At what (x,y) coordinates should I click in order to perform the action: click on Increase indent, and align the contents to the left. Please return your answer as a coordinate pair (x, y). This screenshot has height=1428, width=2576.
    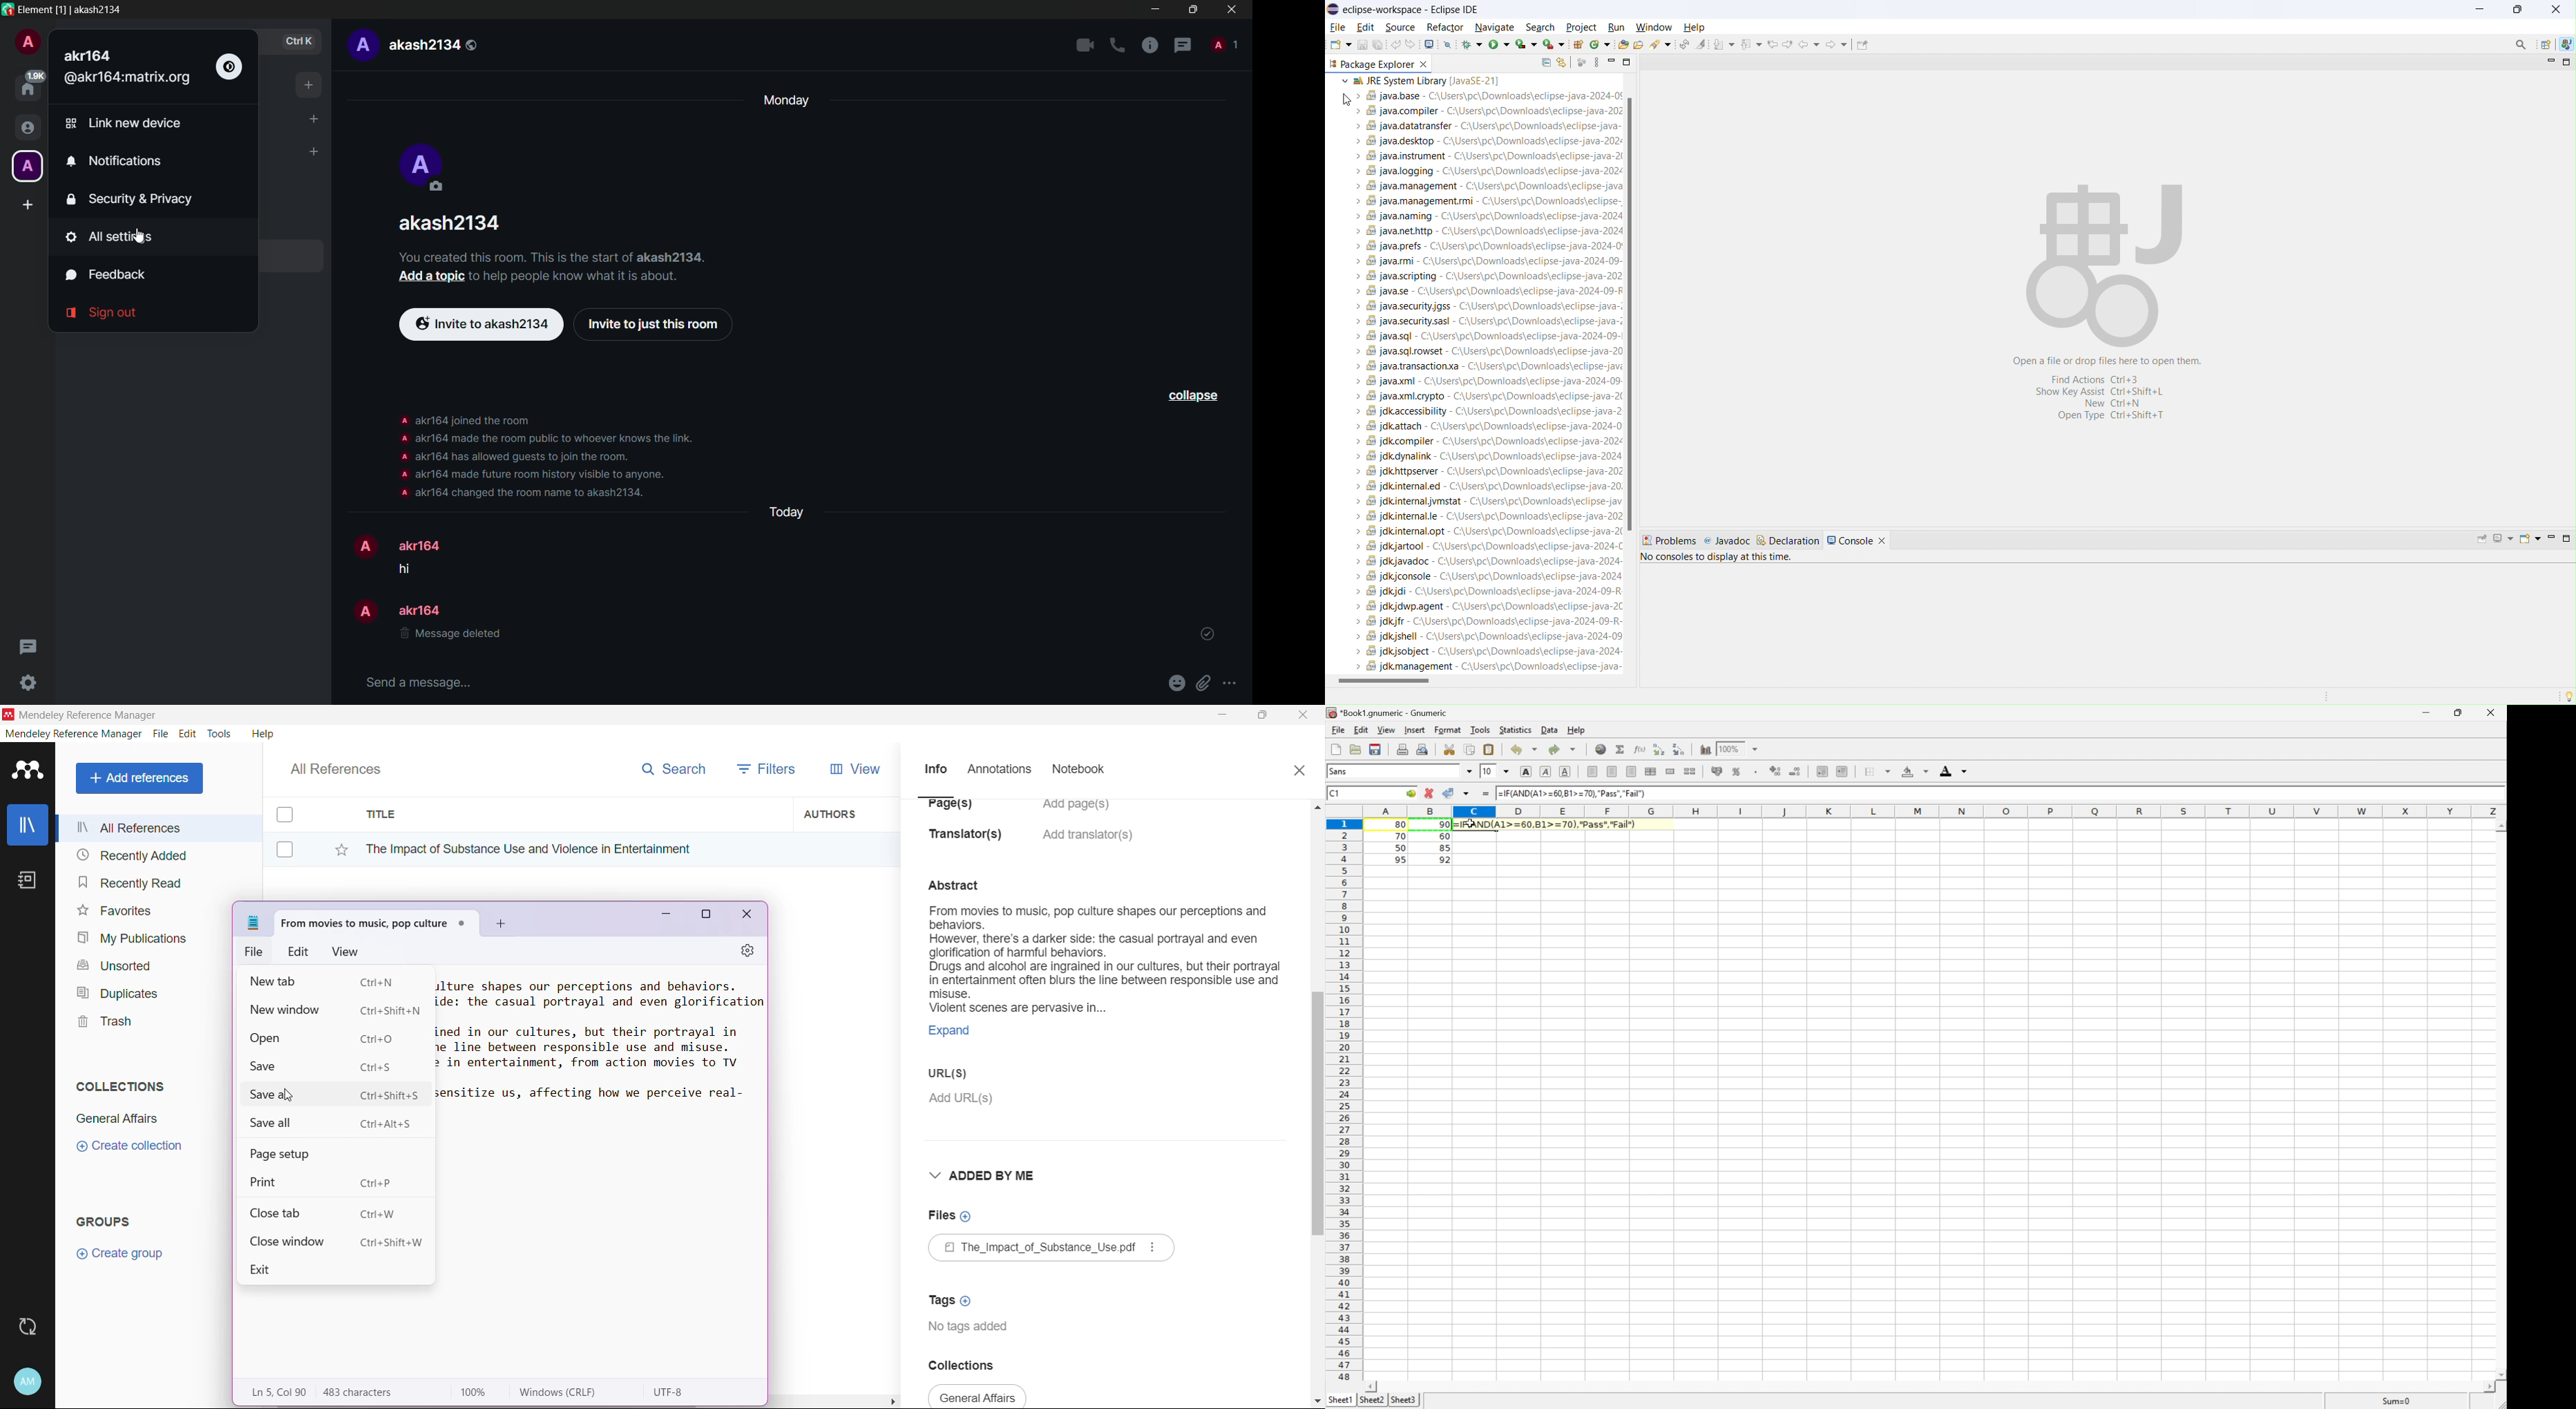
    Looking at the image, I should click on (1822, 770).